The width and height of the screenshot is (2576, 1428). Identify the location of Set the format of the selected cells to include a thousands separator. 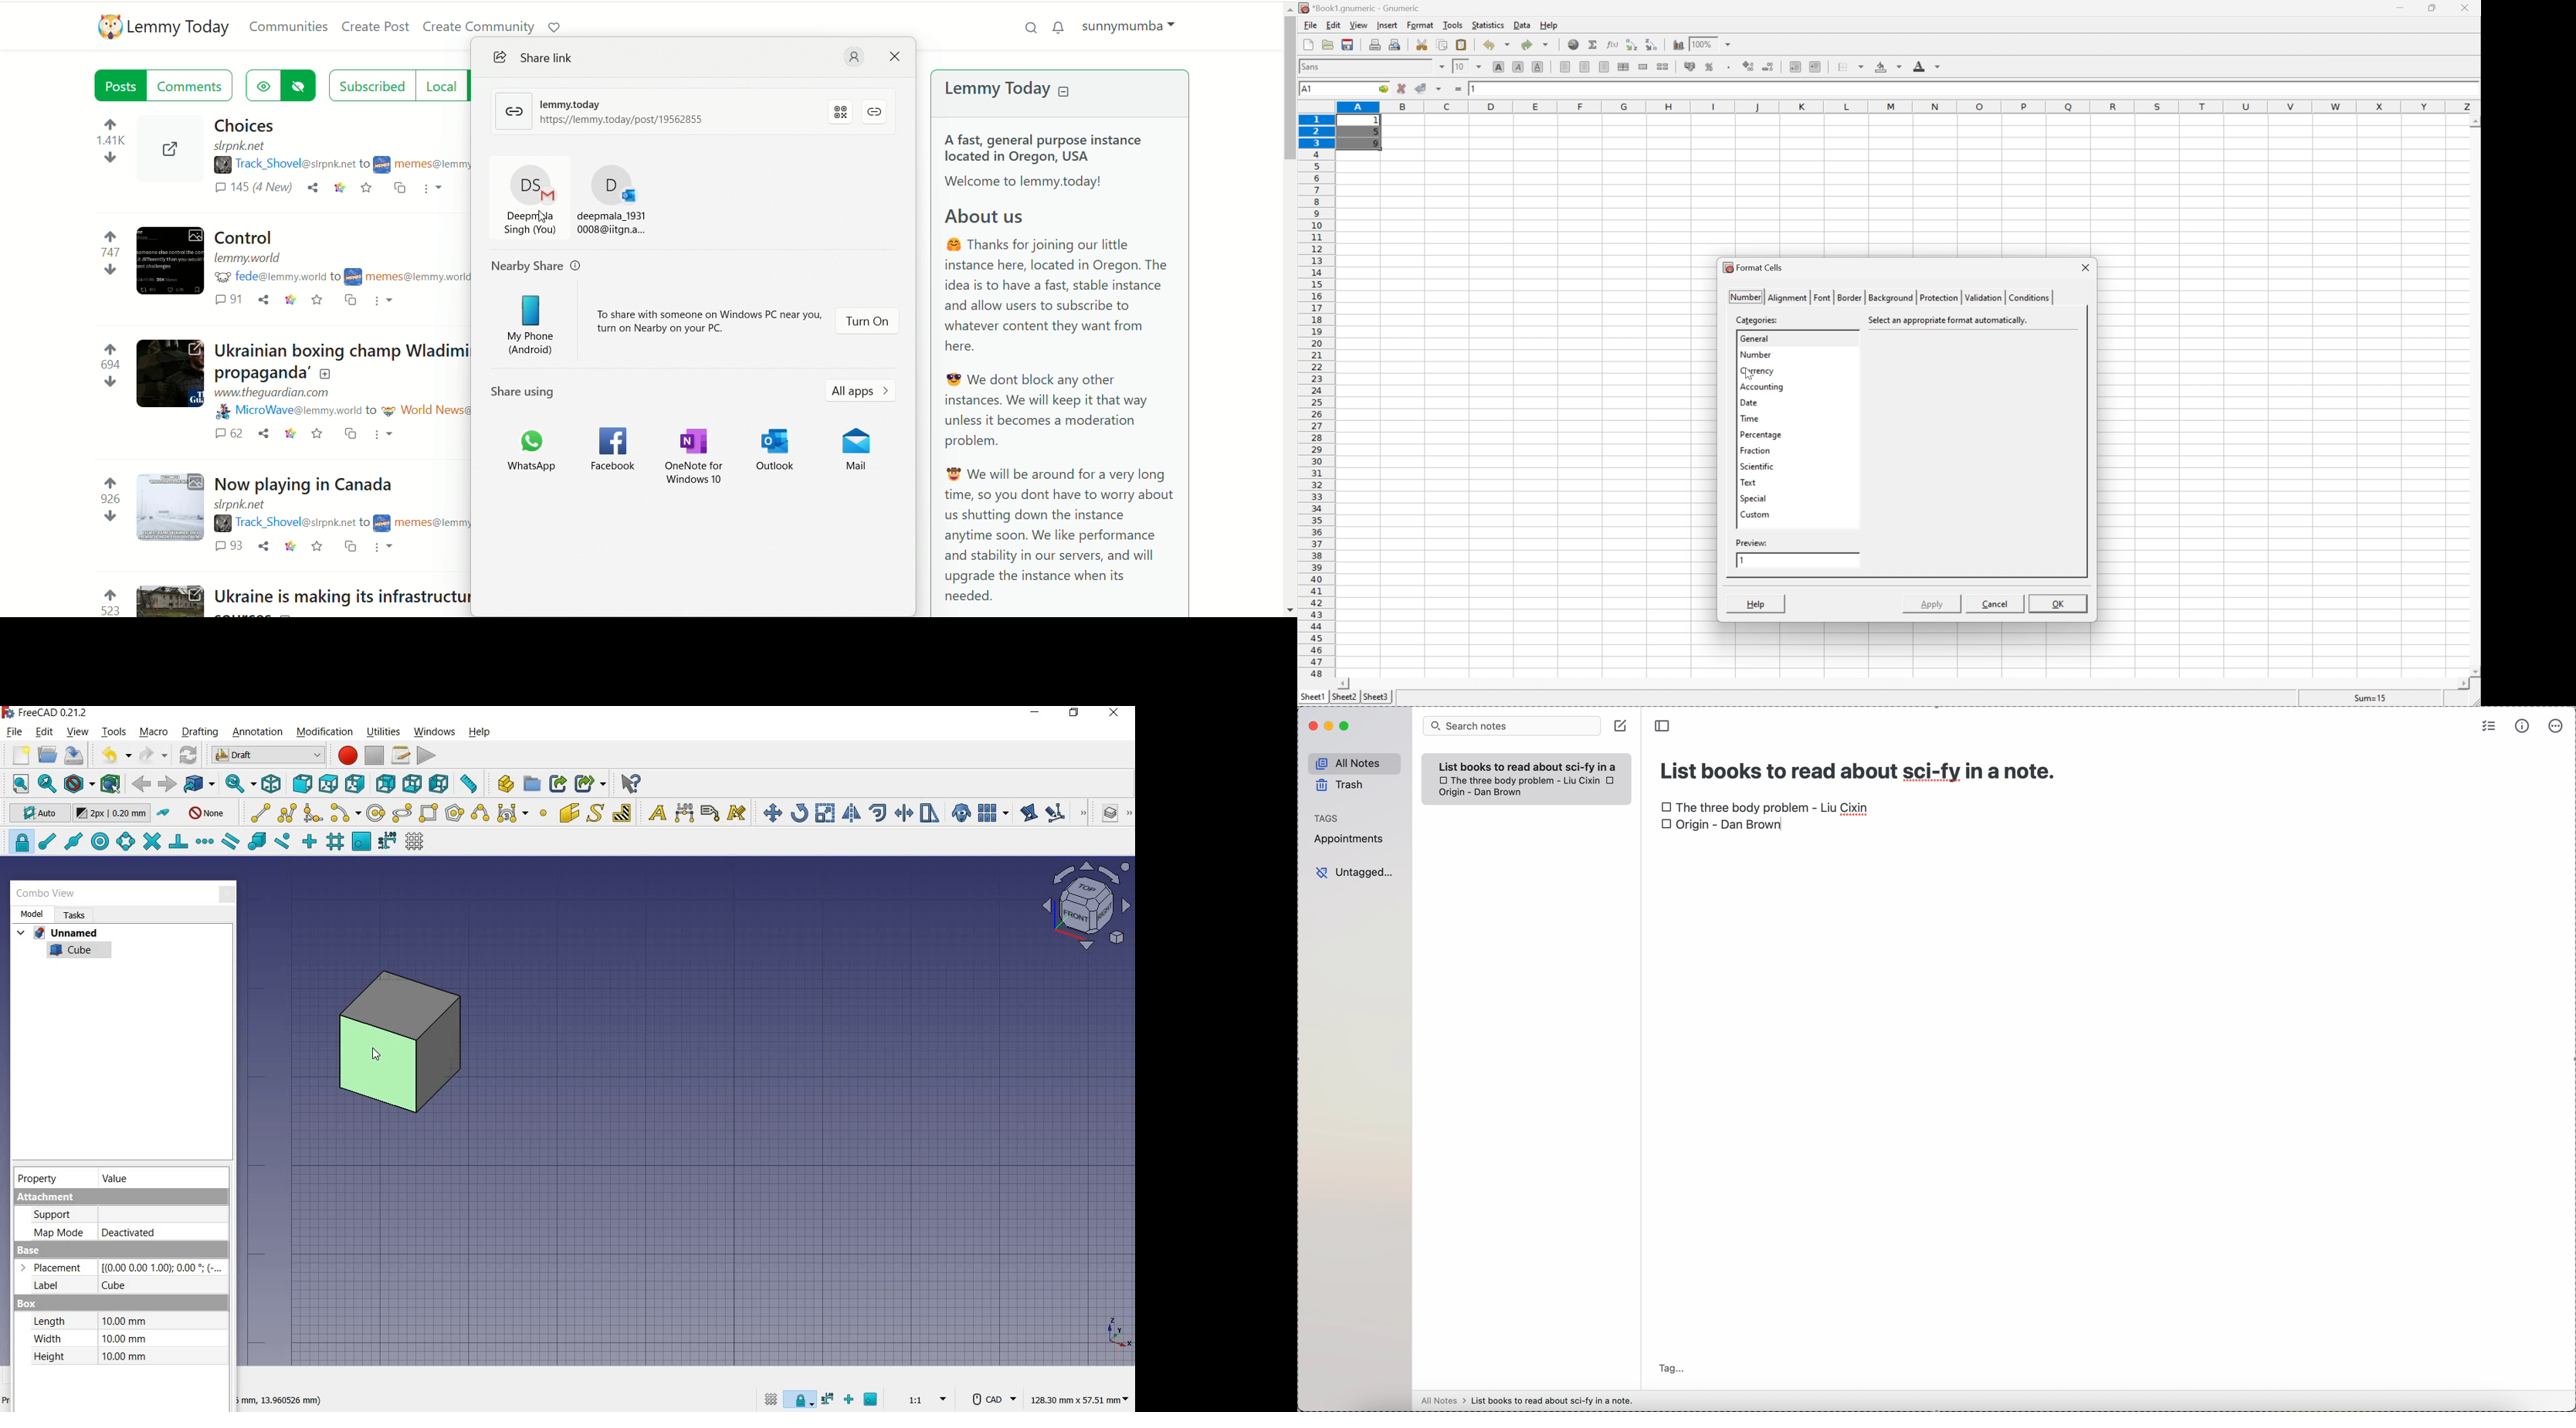
(1730, 67).